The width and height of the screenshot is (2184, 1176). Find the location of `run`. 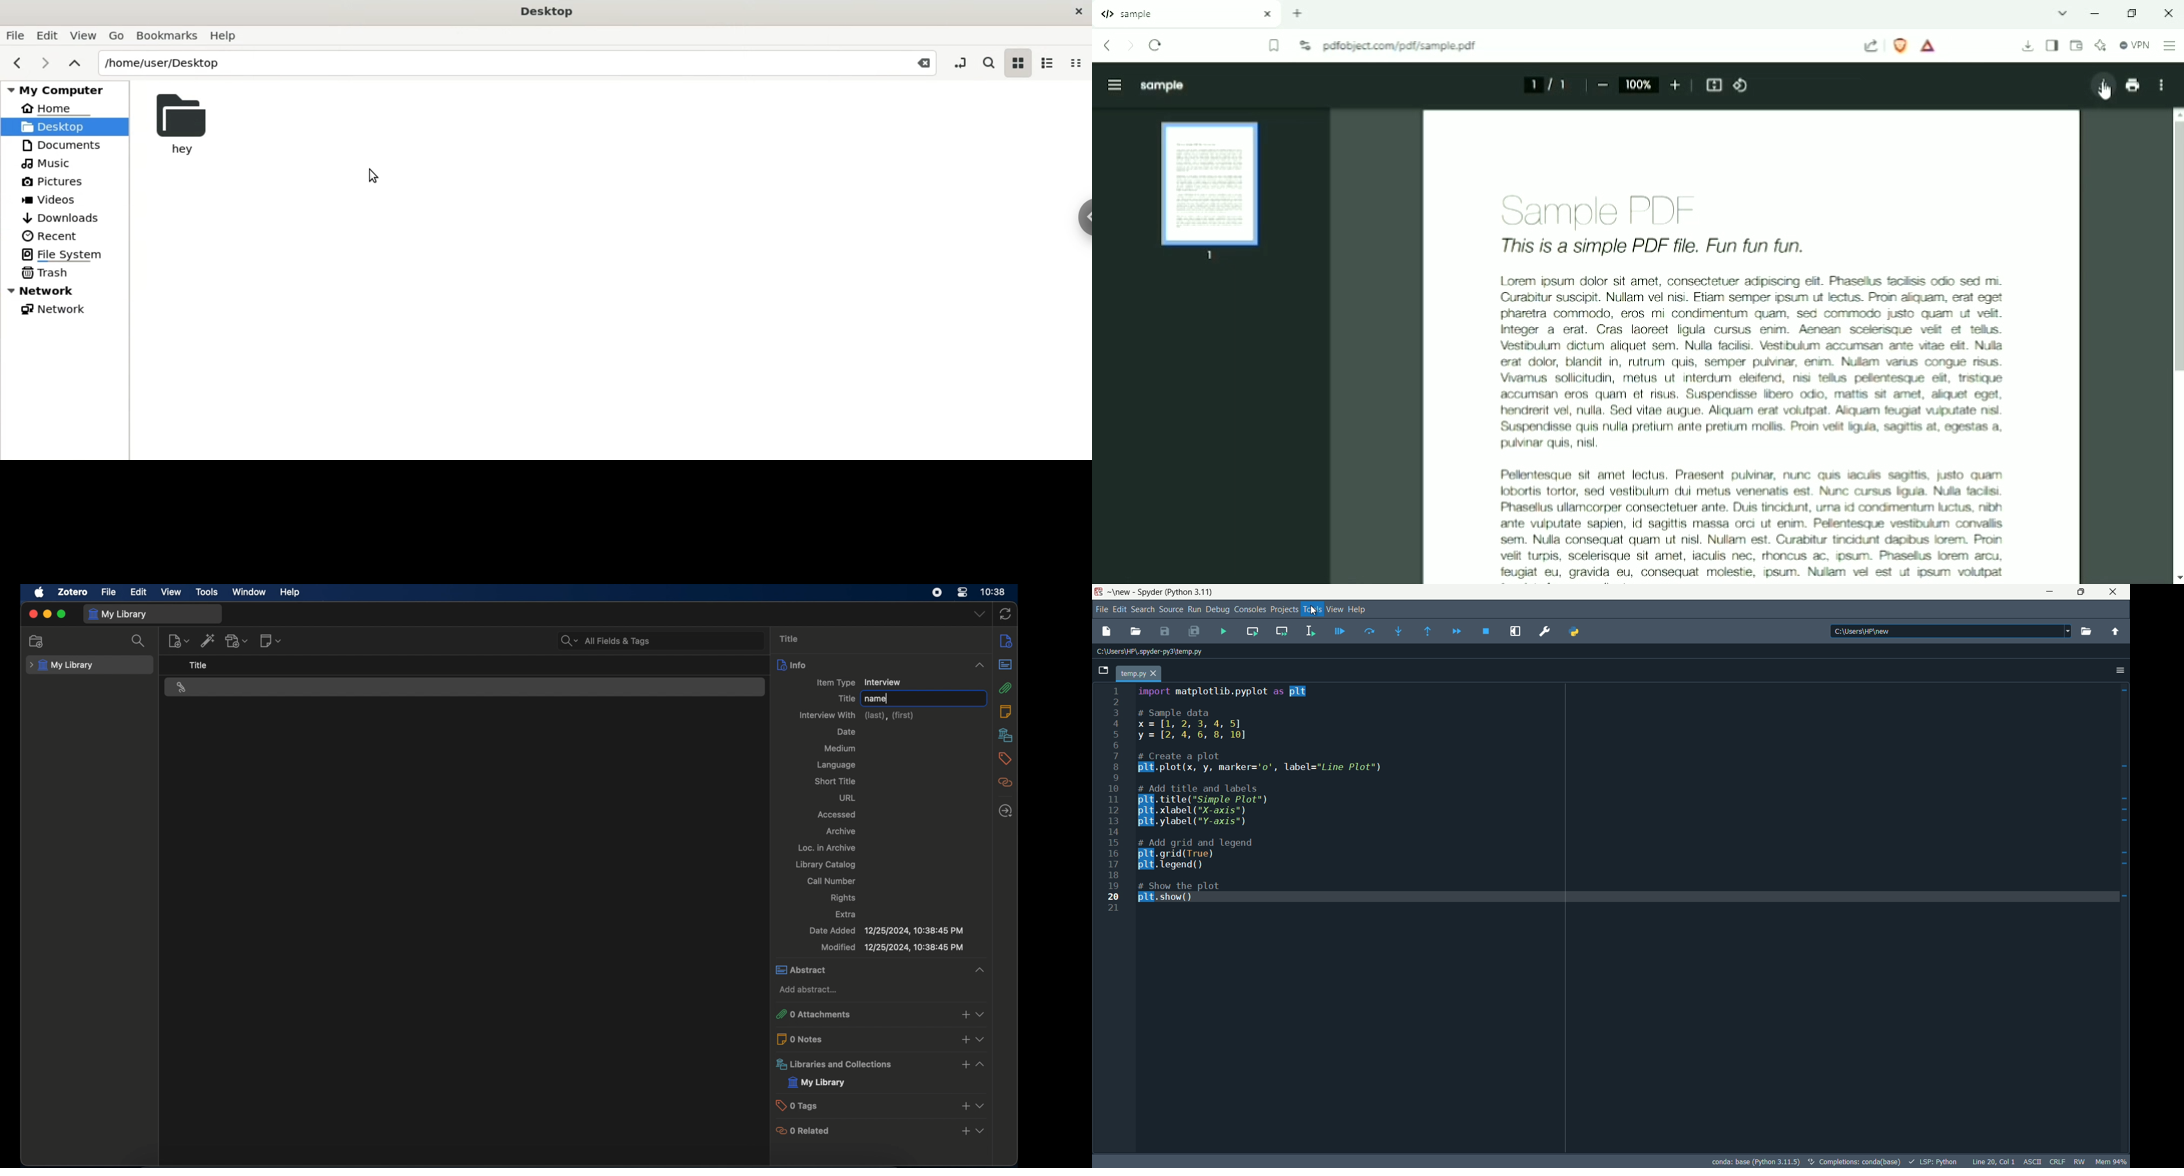

run is located at coordinates (1195, 608).